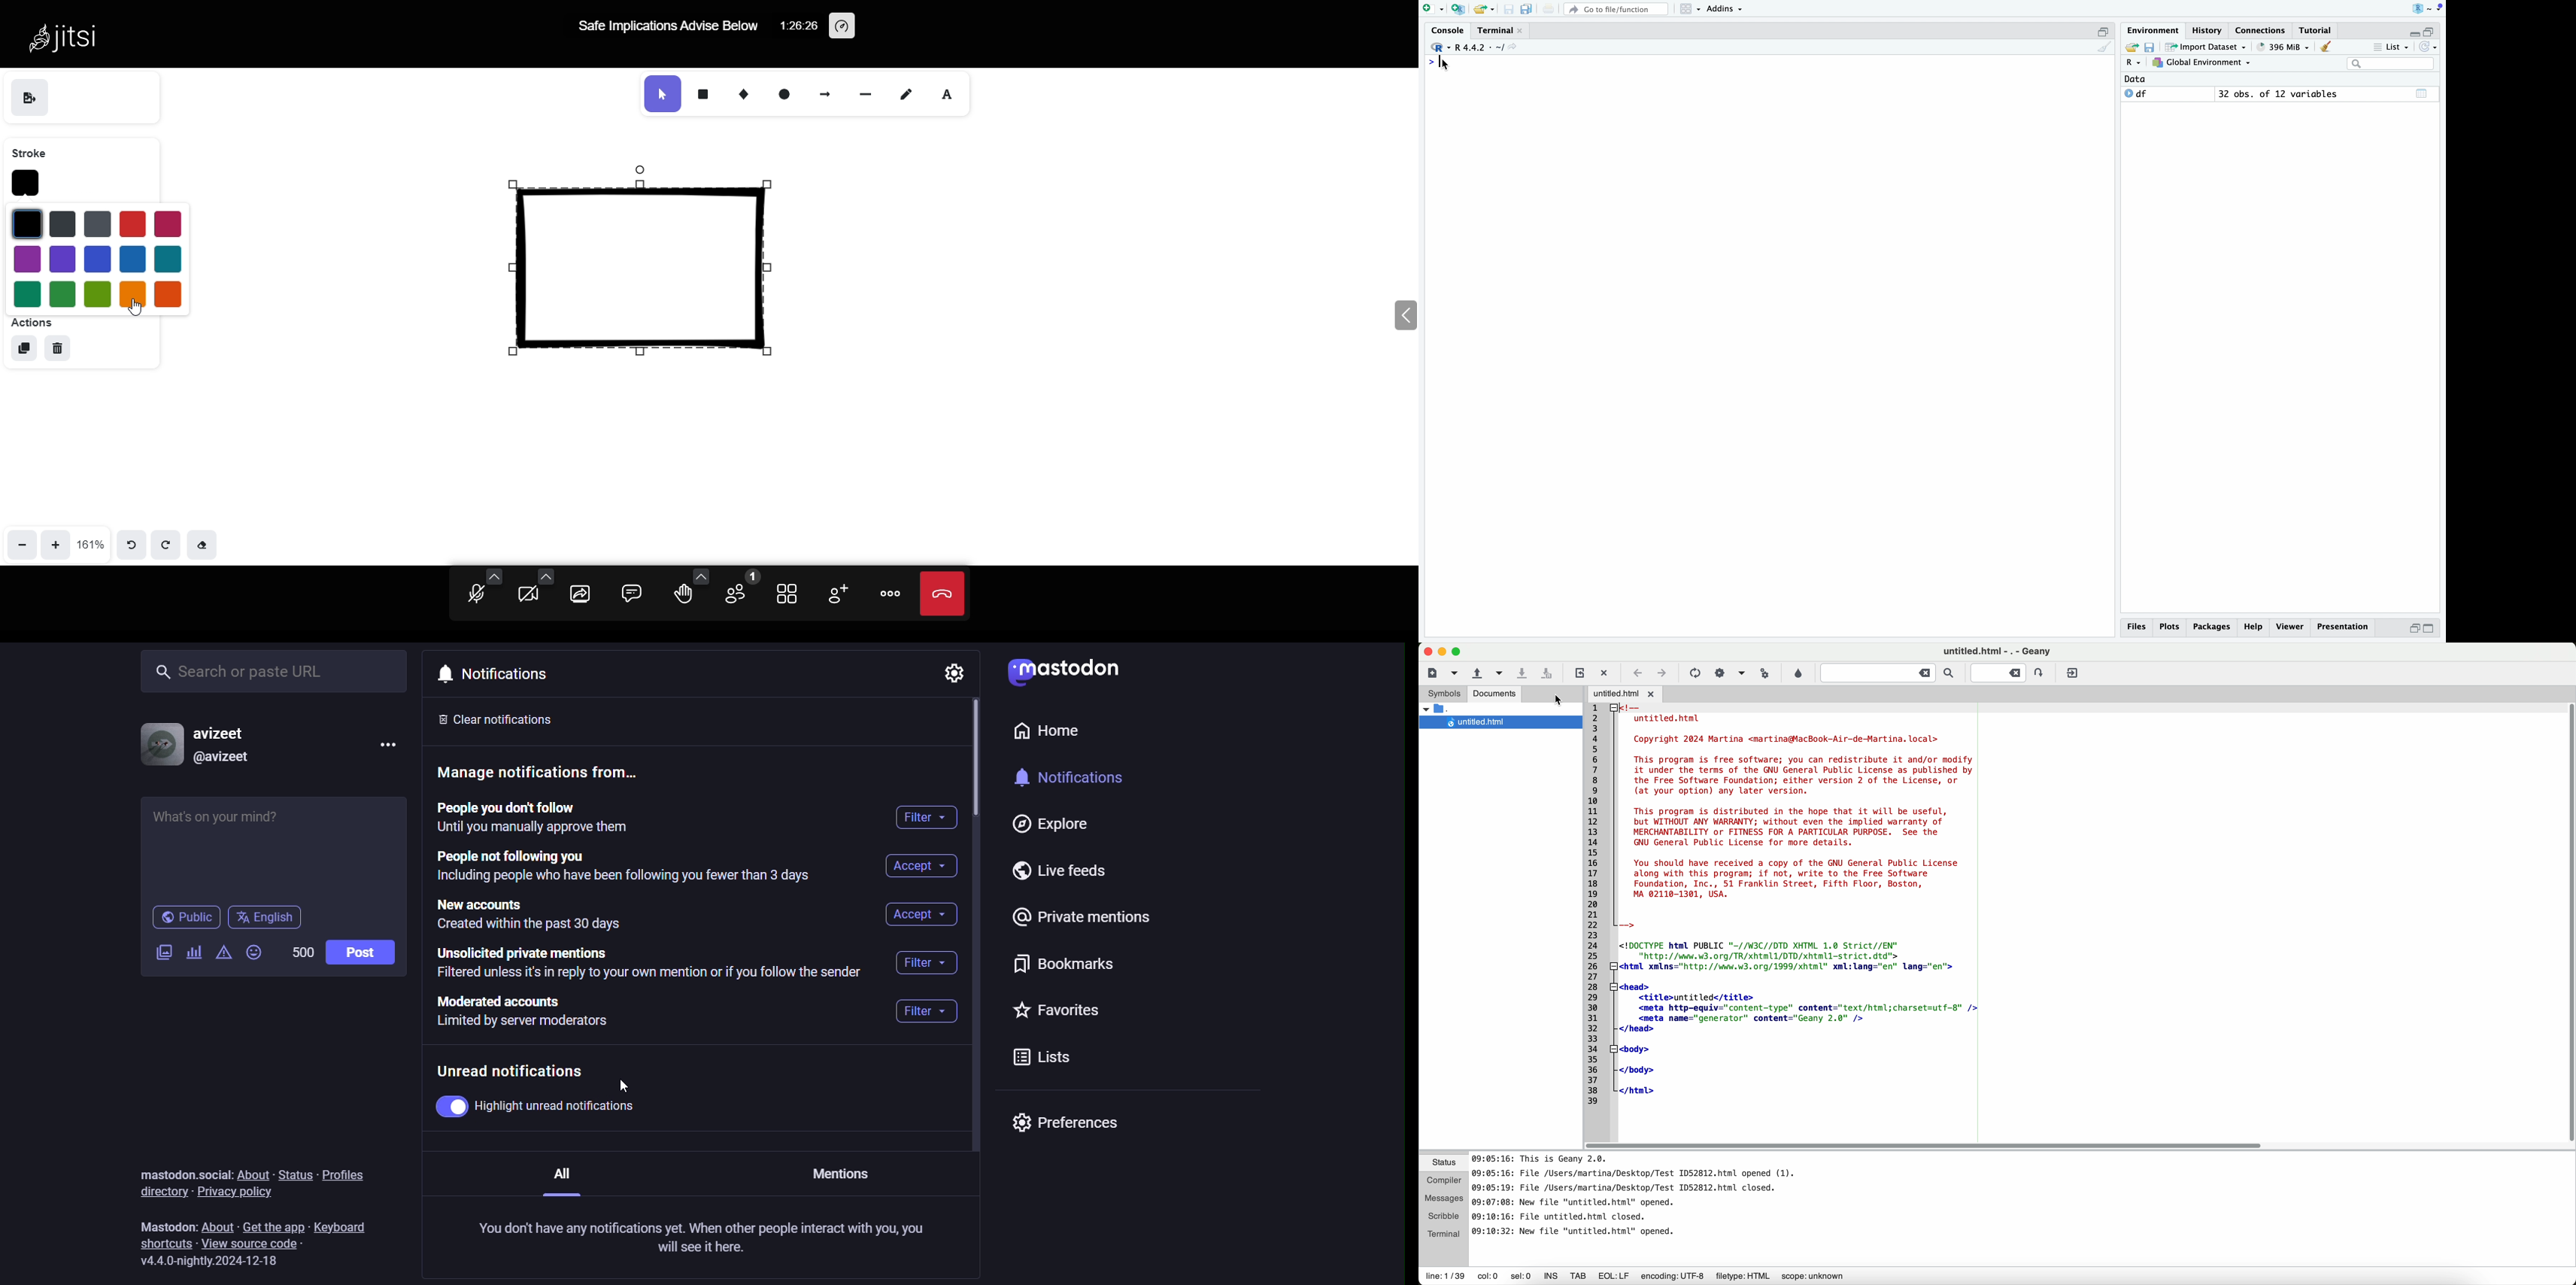 The image size is (2576, 1288). What do you see at coordinates (228, 761) in the screenshot?
I see `@username` at bounding box center [228, 761].